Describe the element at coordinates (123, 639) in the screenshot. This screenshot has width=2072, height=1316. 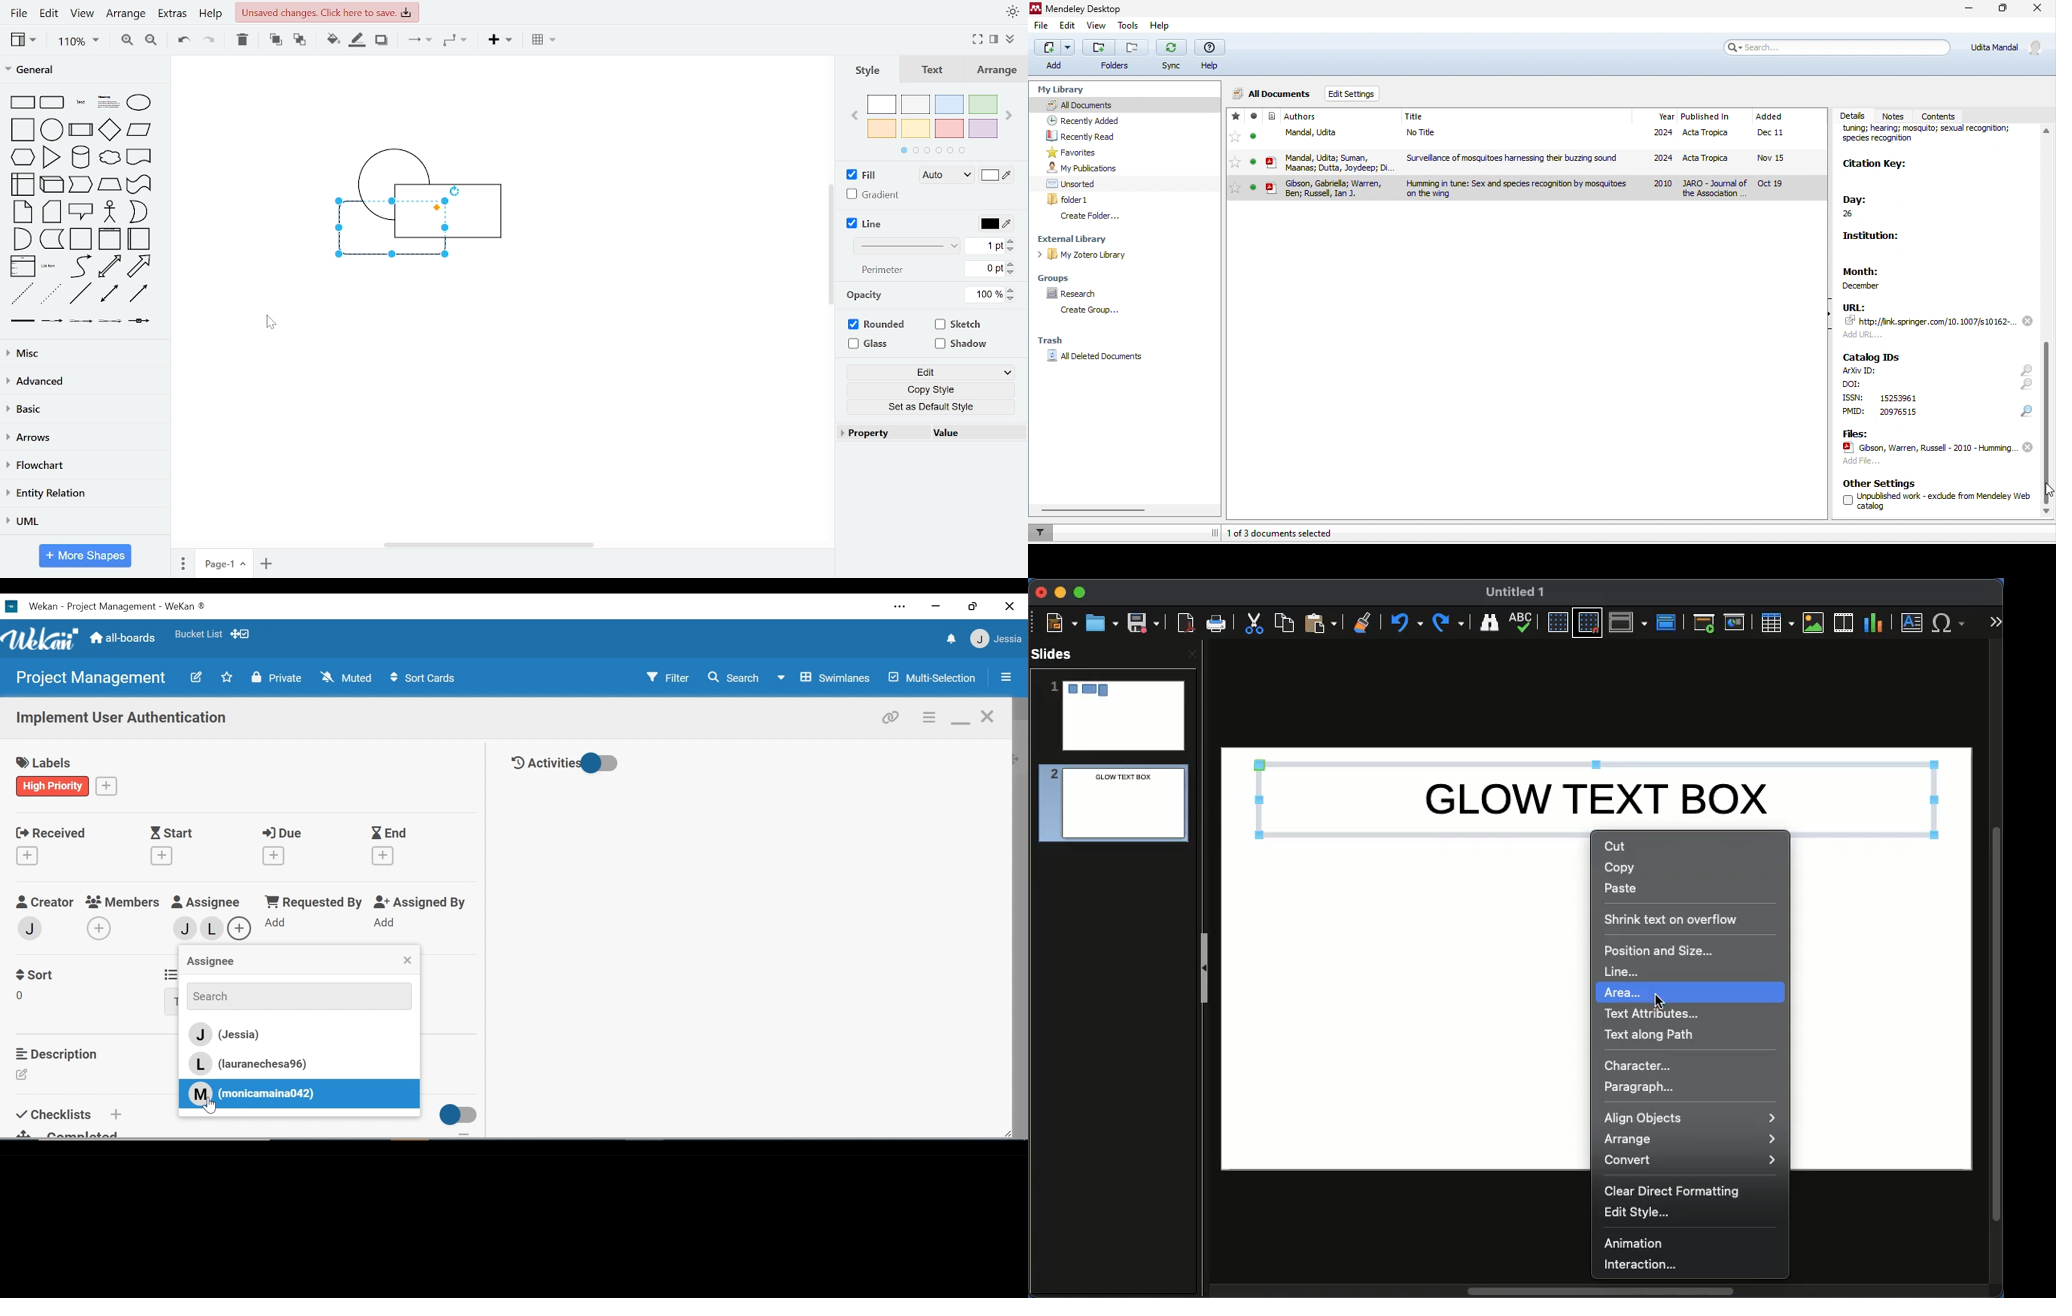
I see `Home (all boards)` at that location.